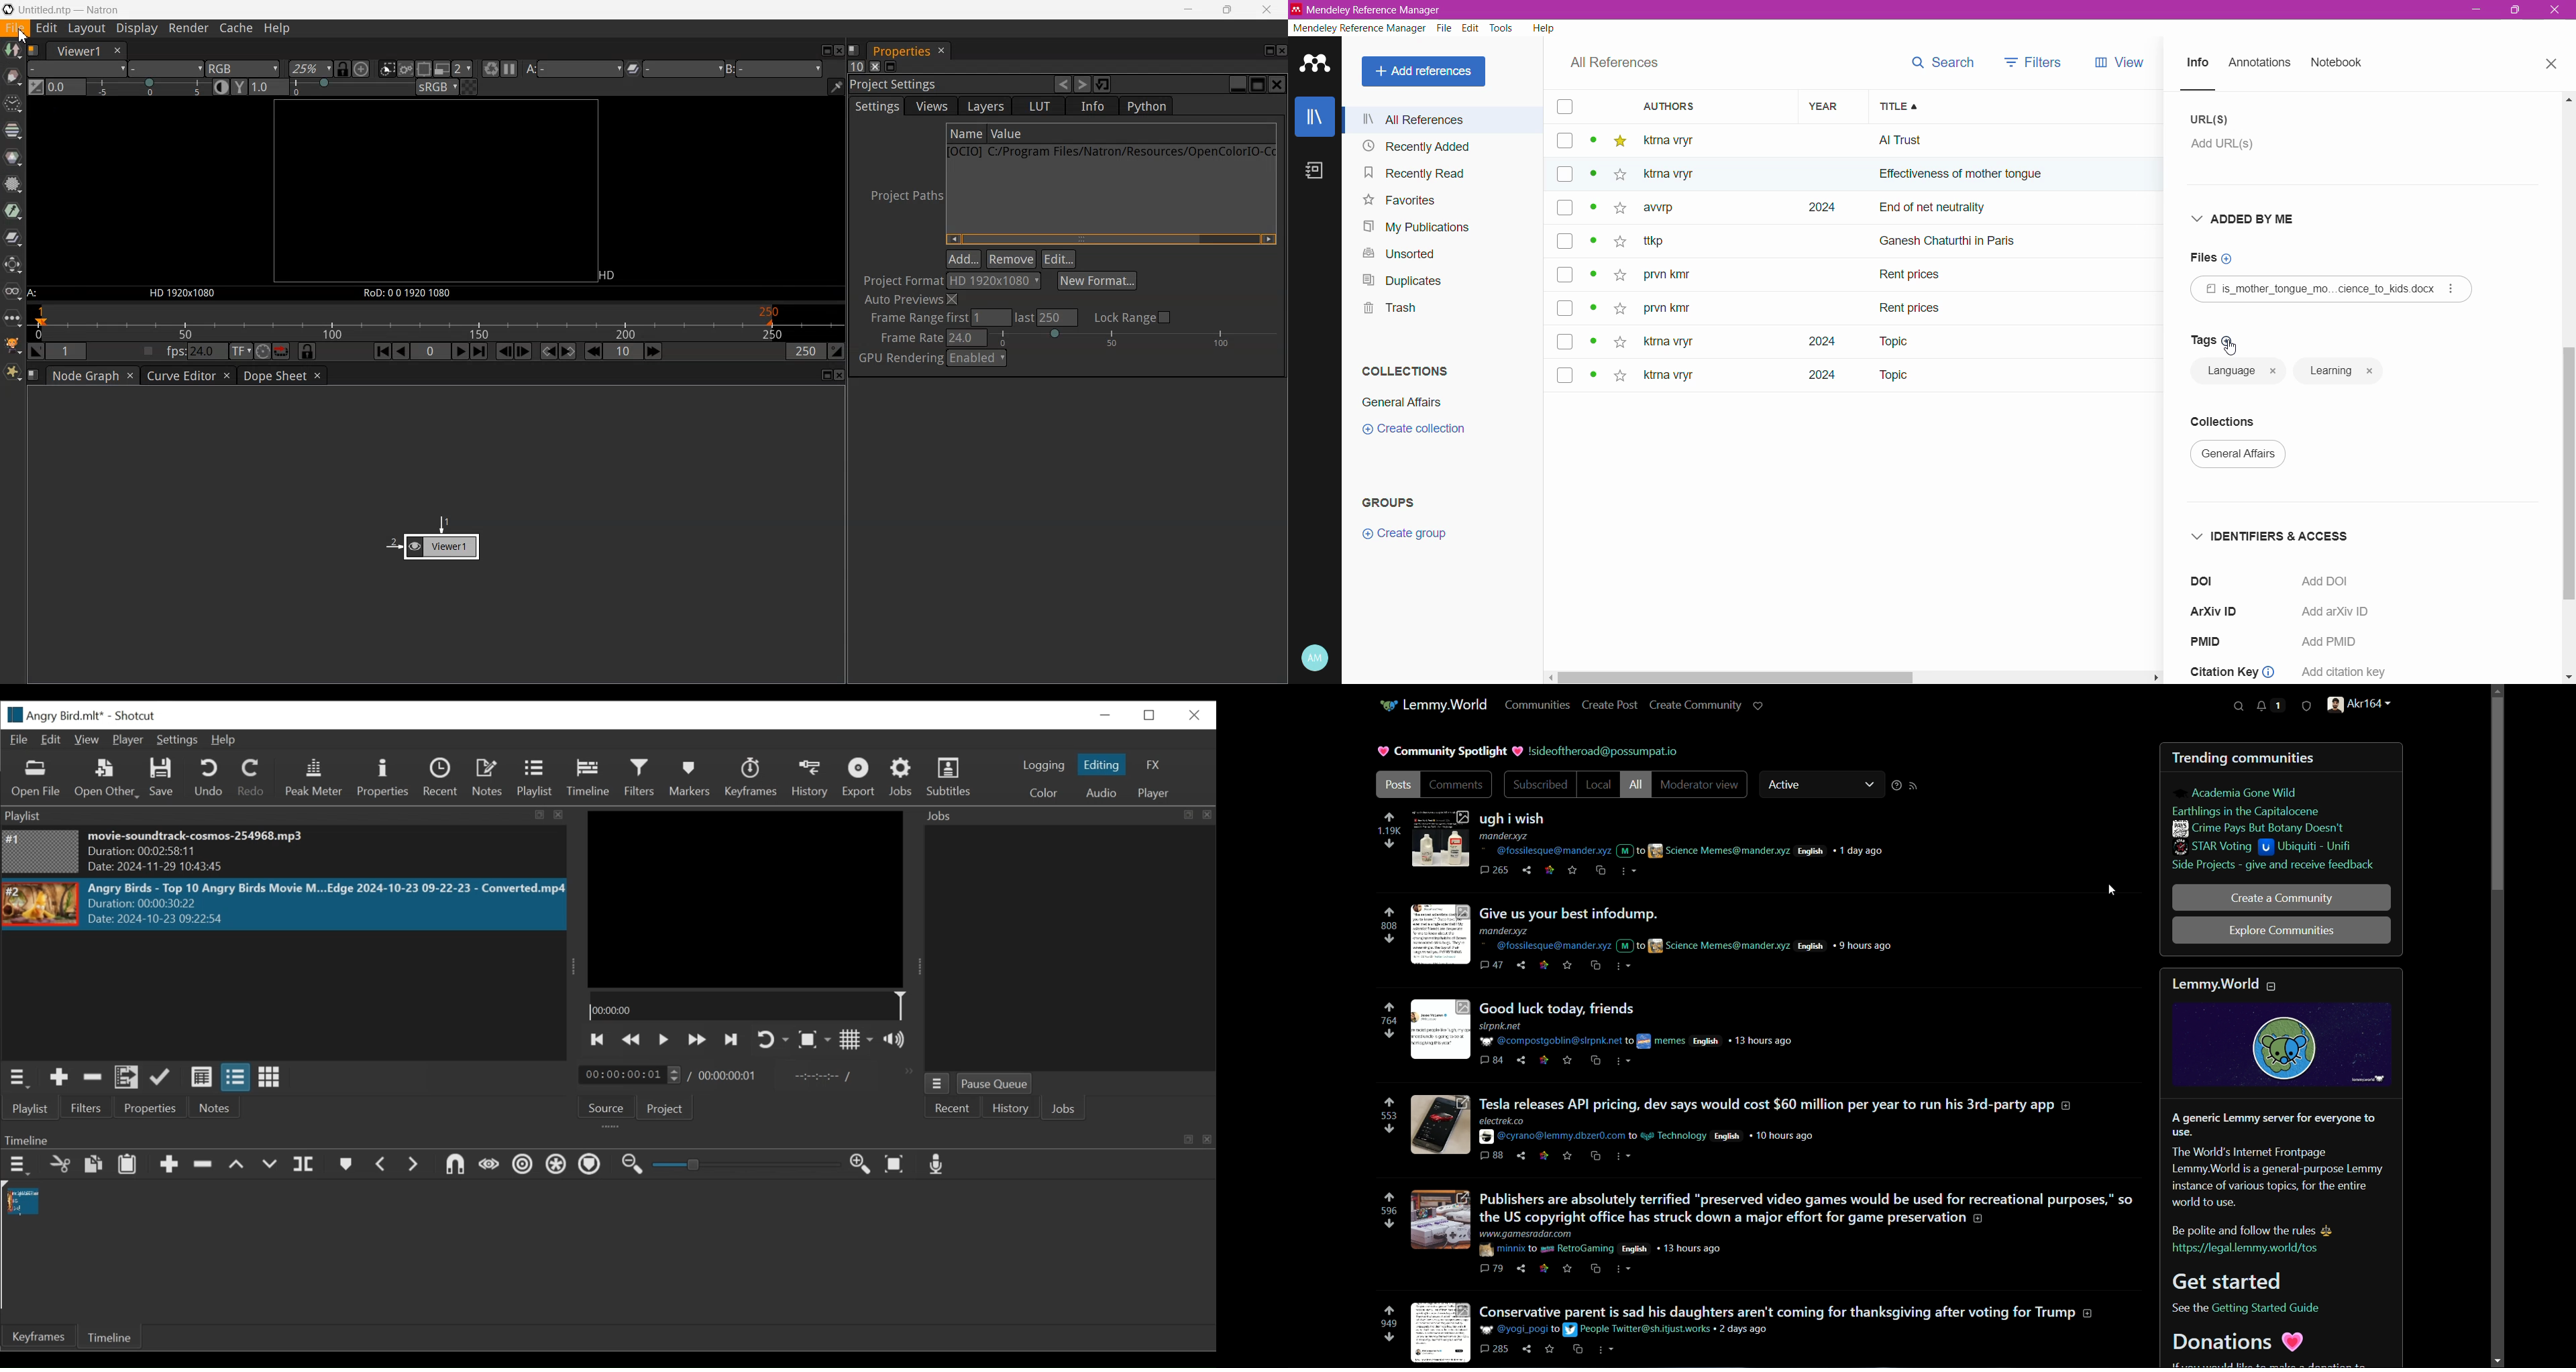 This screenshot has height=1372, width=2576. Describe the element at coordinates (1963, 235) in the screenshot. I see `ganesh chaturthi in paris ` at that location.